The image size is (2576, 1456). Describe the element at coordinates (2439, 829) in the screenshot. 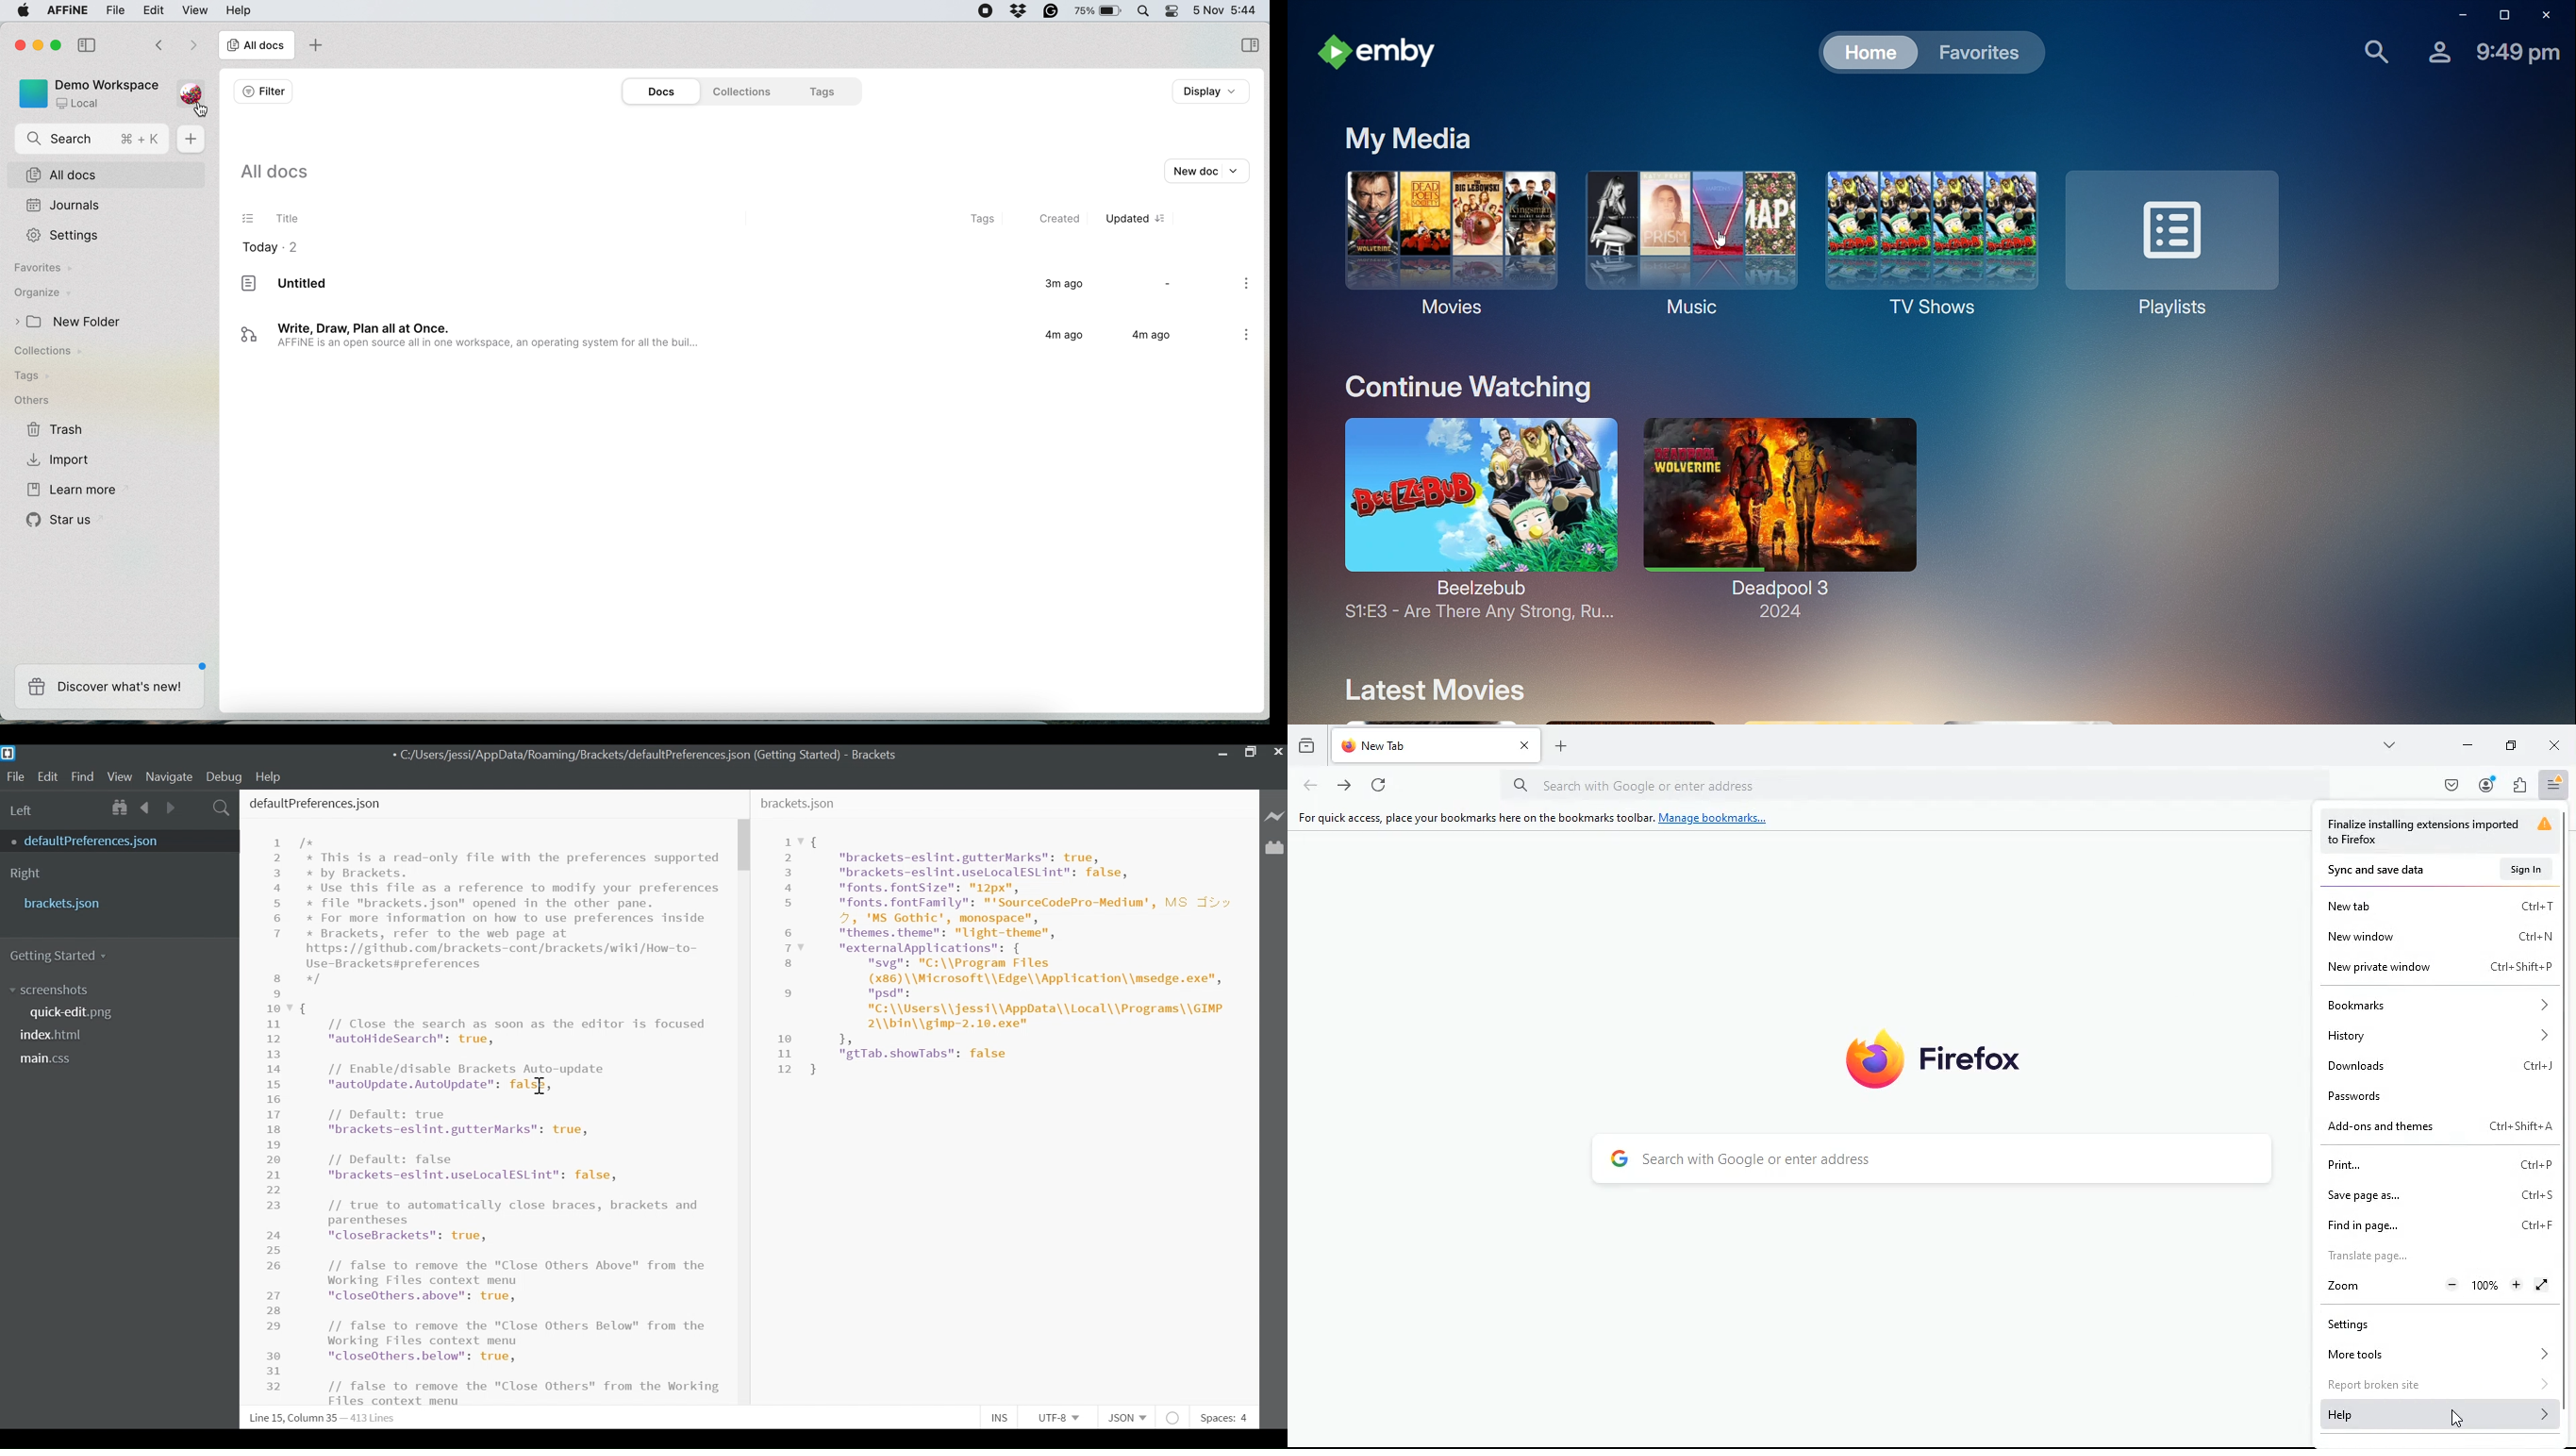

I see `warning` at that location.